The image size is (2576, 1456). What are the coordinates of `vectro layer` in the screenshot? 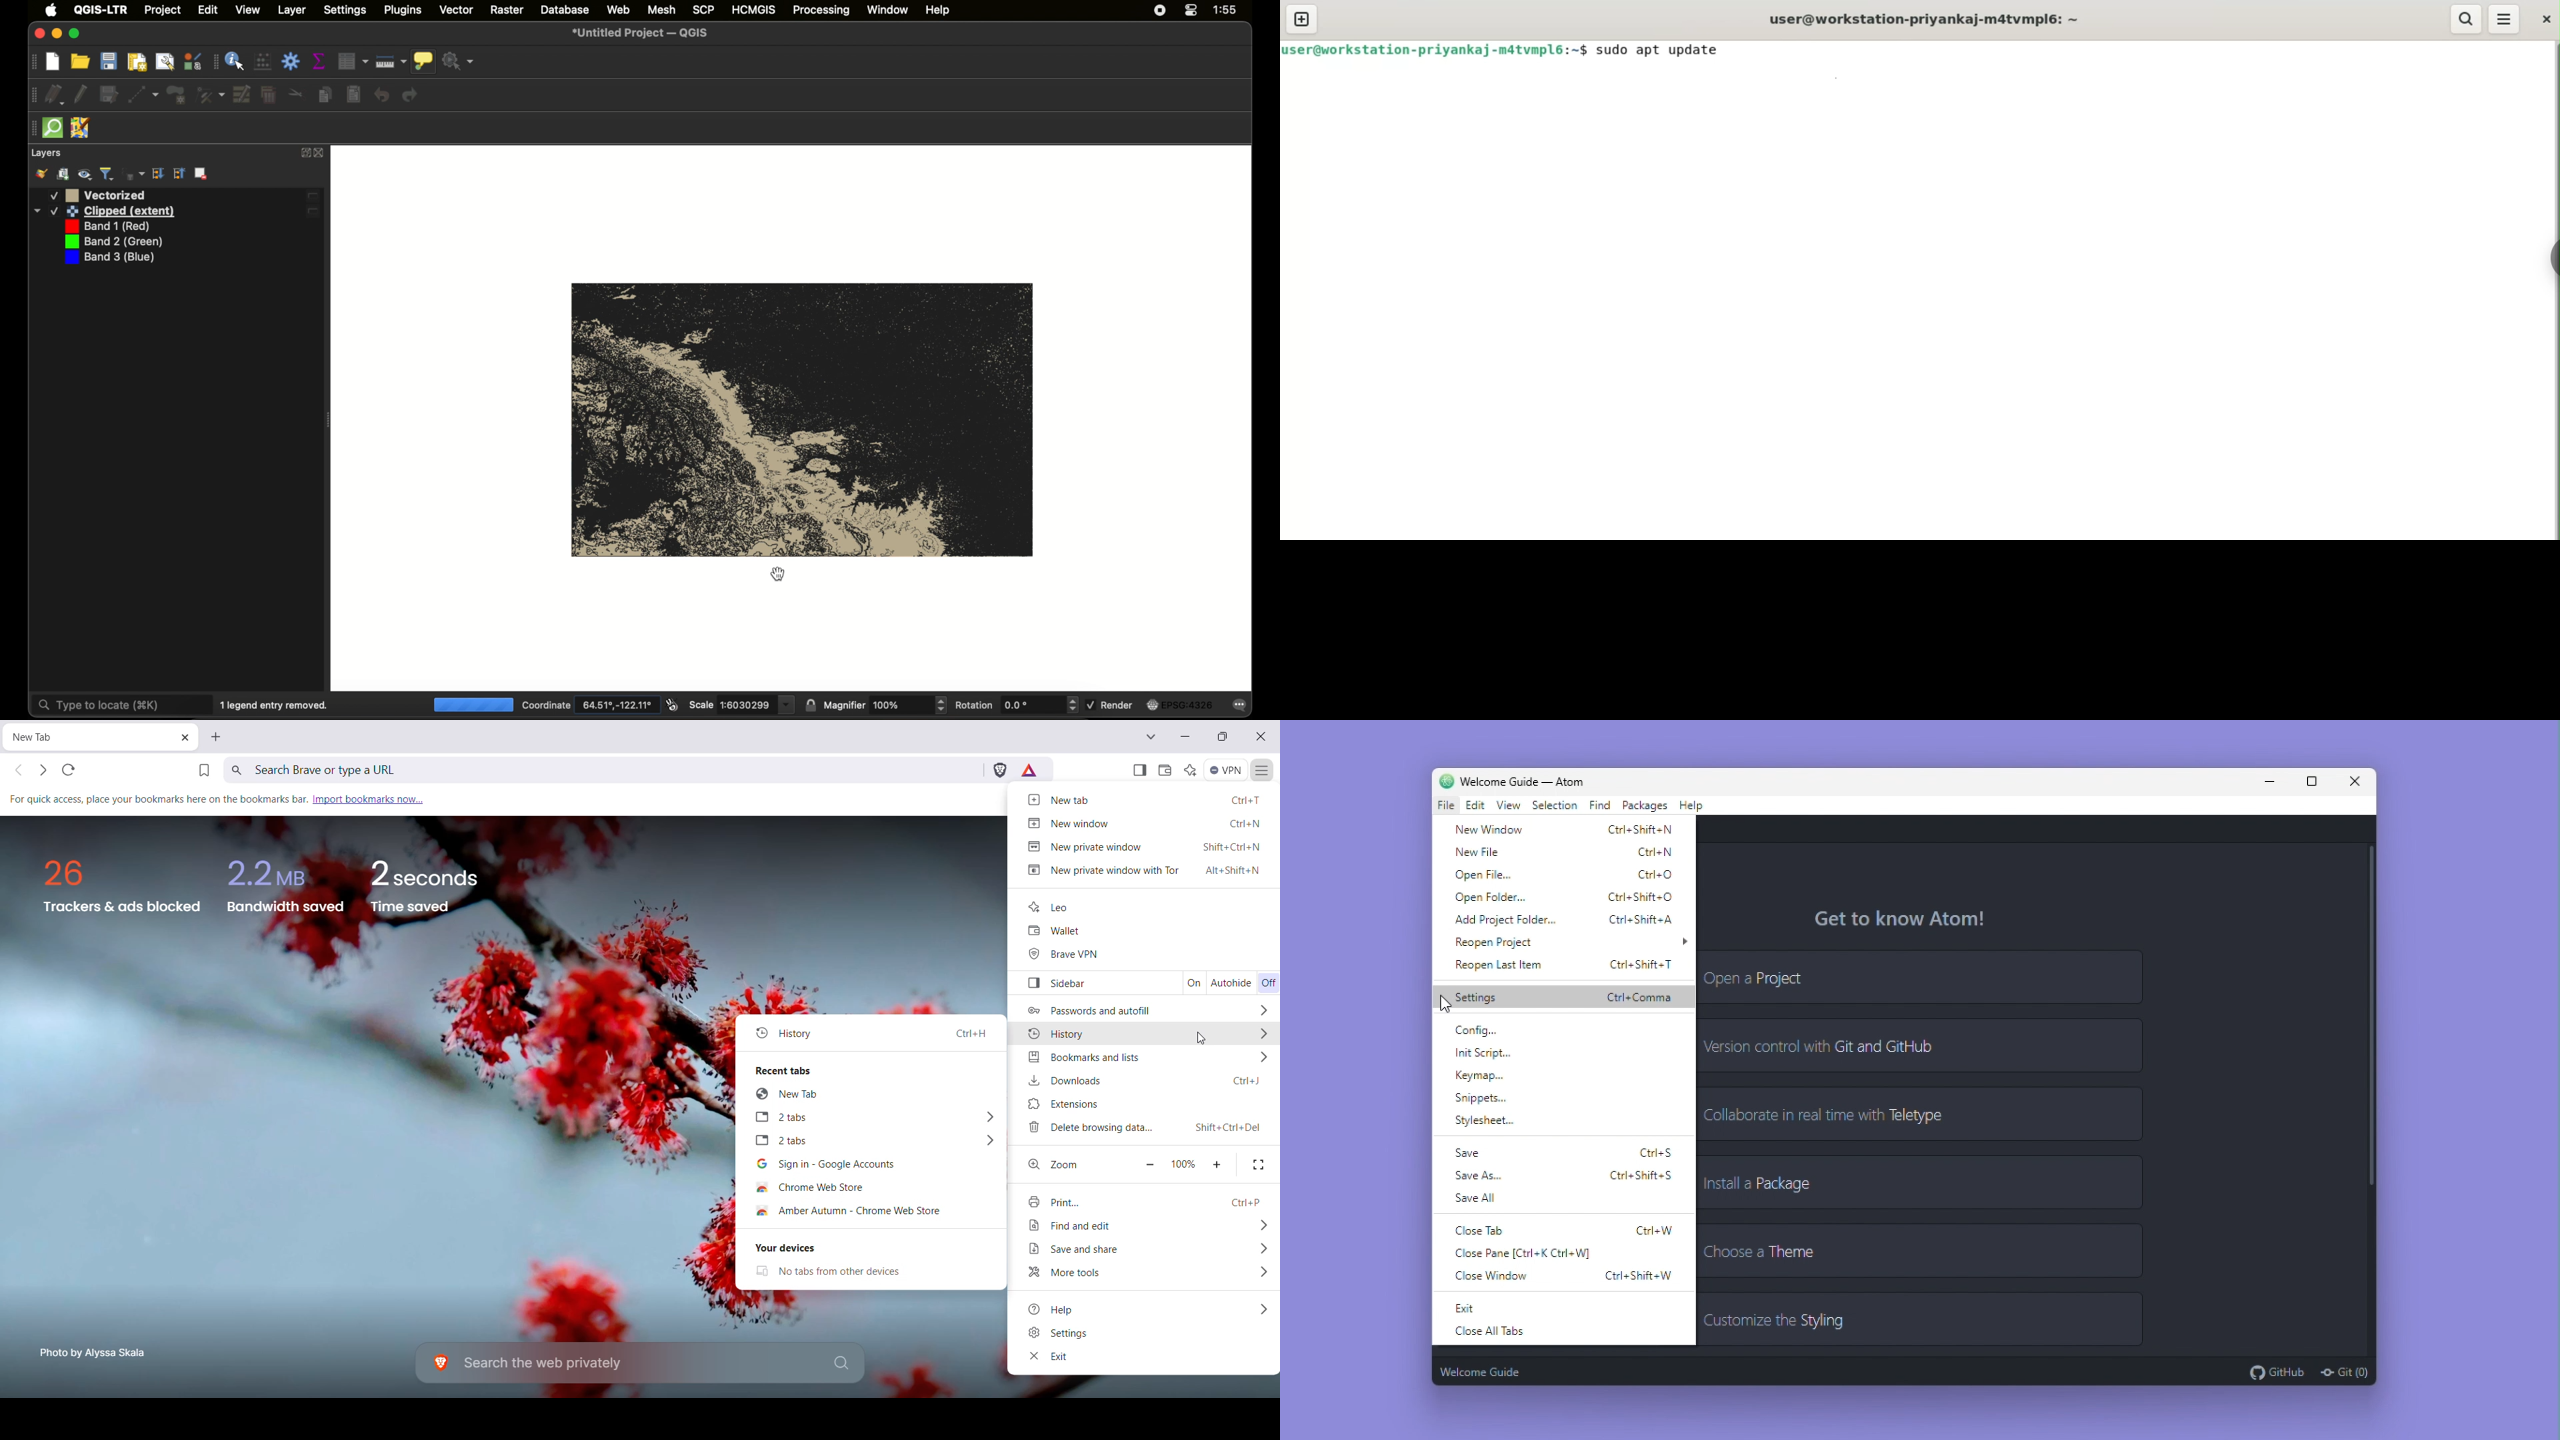 It's located at (181, 195).